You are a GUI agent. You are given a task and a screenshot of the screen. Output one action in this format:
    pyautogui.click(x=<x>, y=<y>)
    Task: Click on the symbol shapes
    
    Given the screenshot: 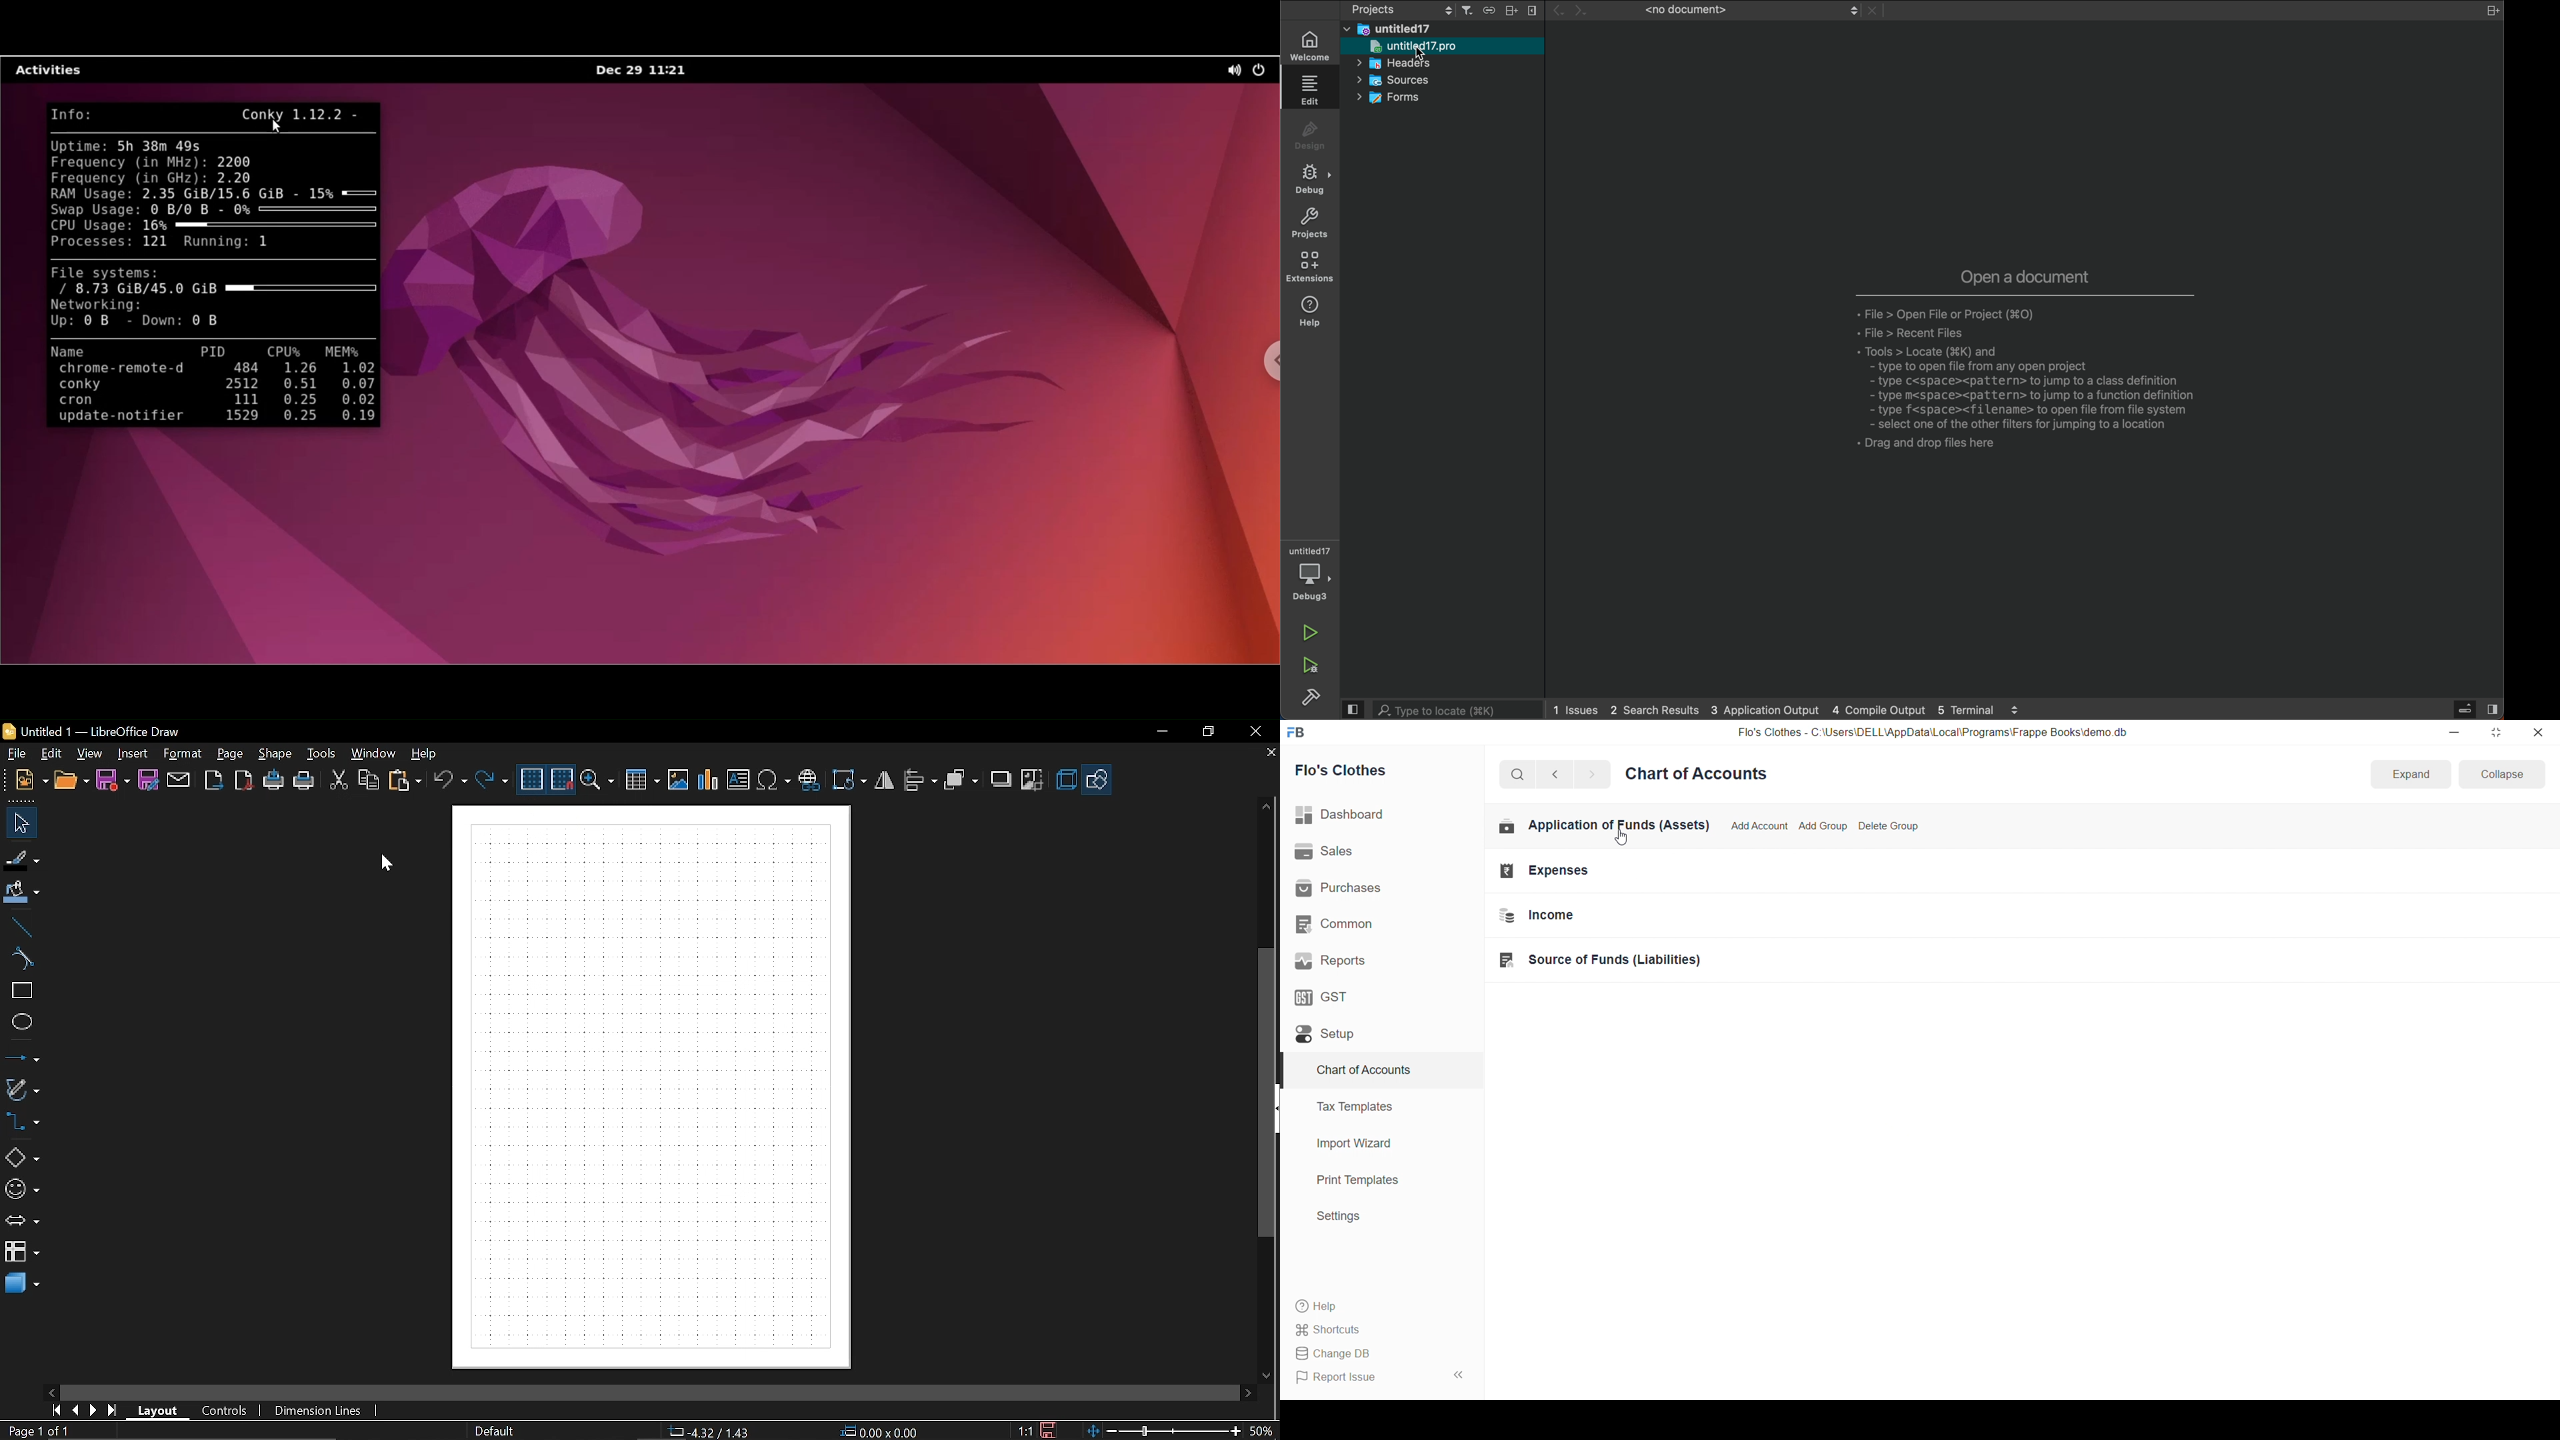 What is the action you would take?
    pyautogui.click(x=23, y=1191)
    